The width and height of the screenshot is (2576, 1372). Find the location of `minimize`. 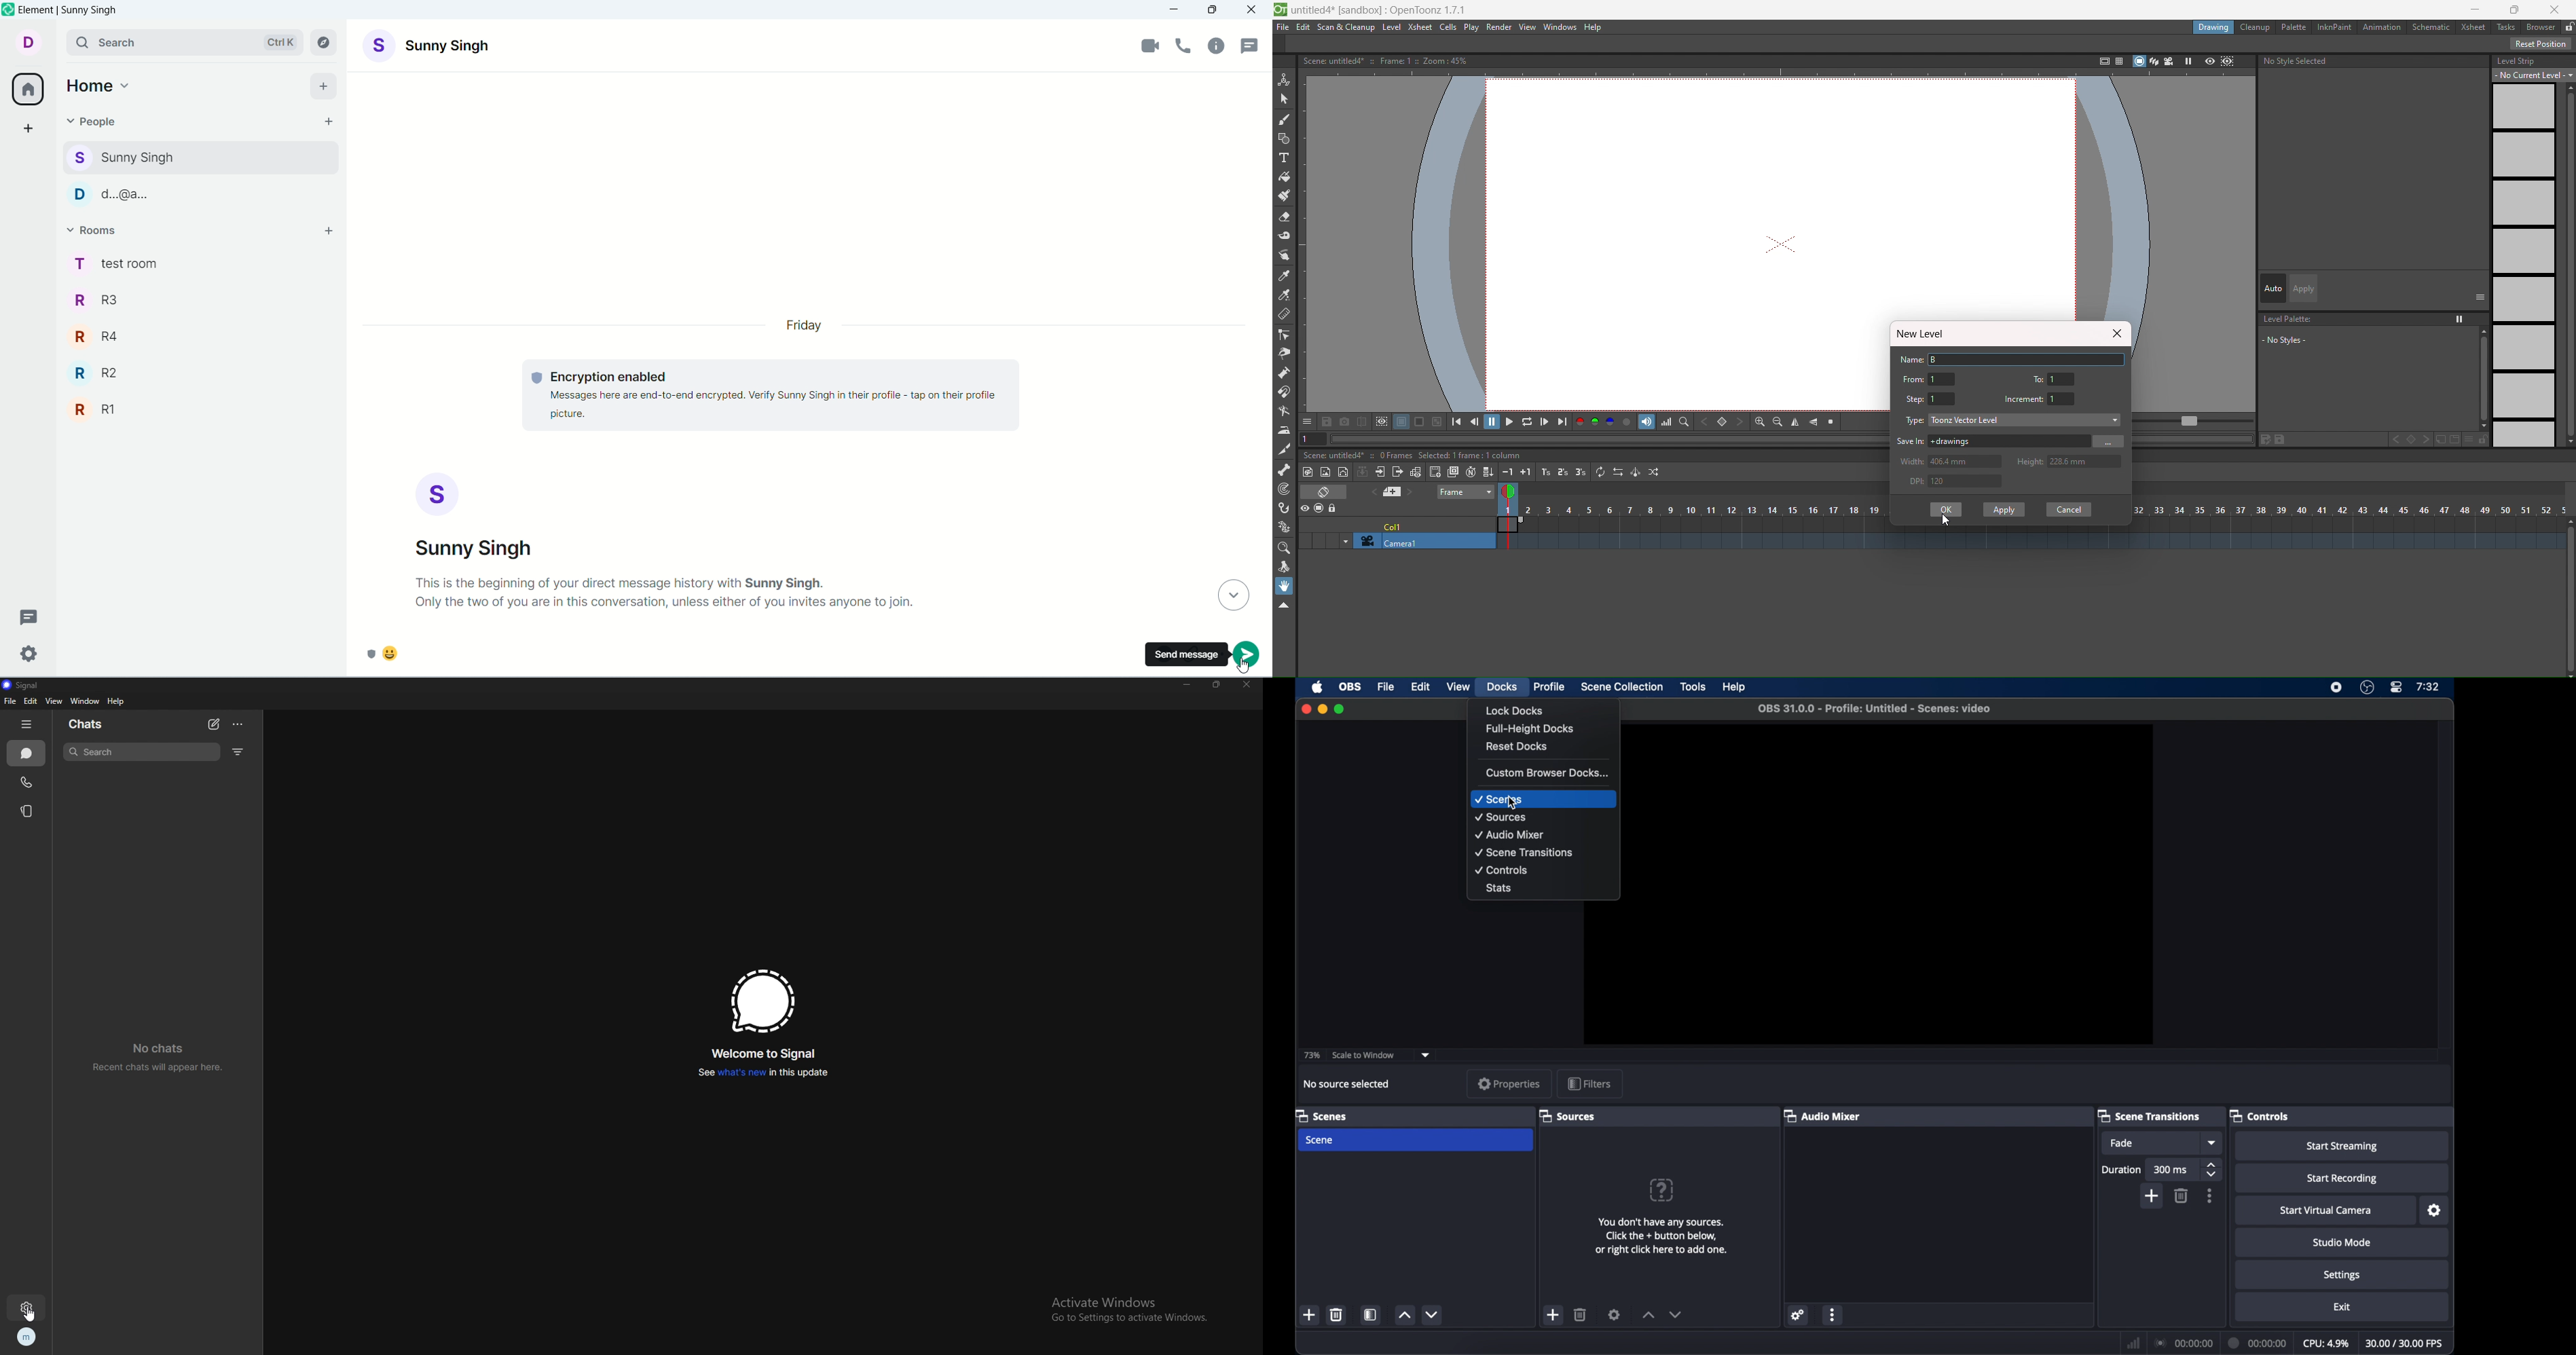

minimize is located at coordinates (1187, 684).